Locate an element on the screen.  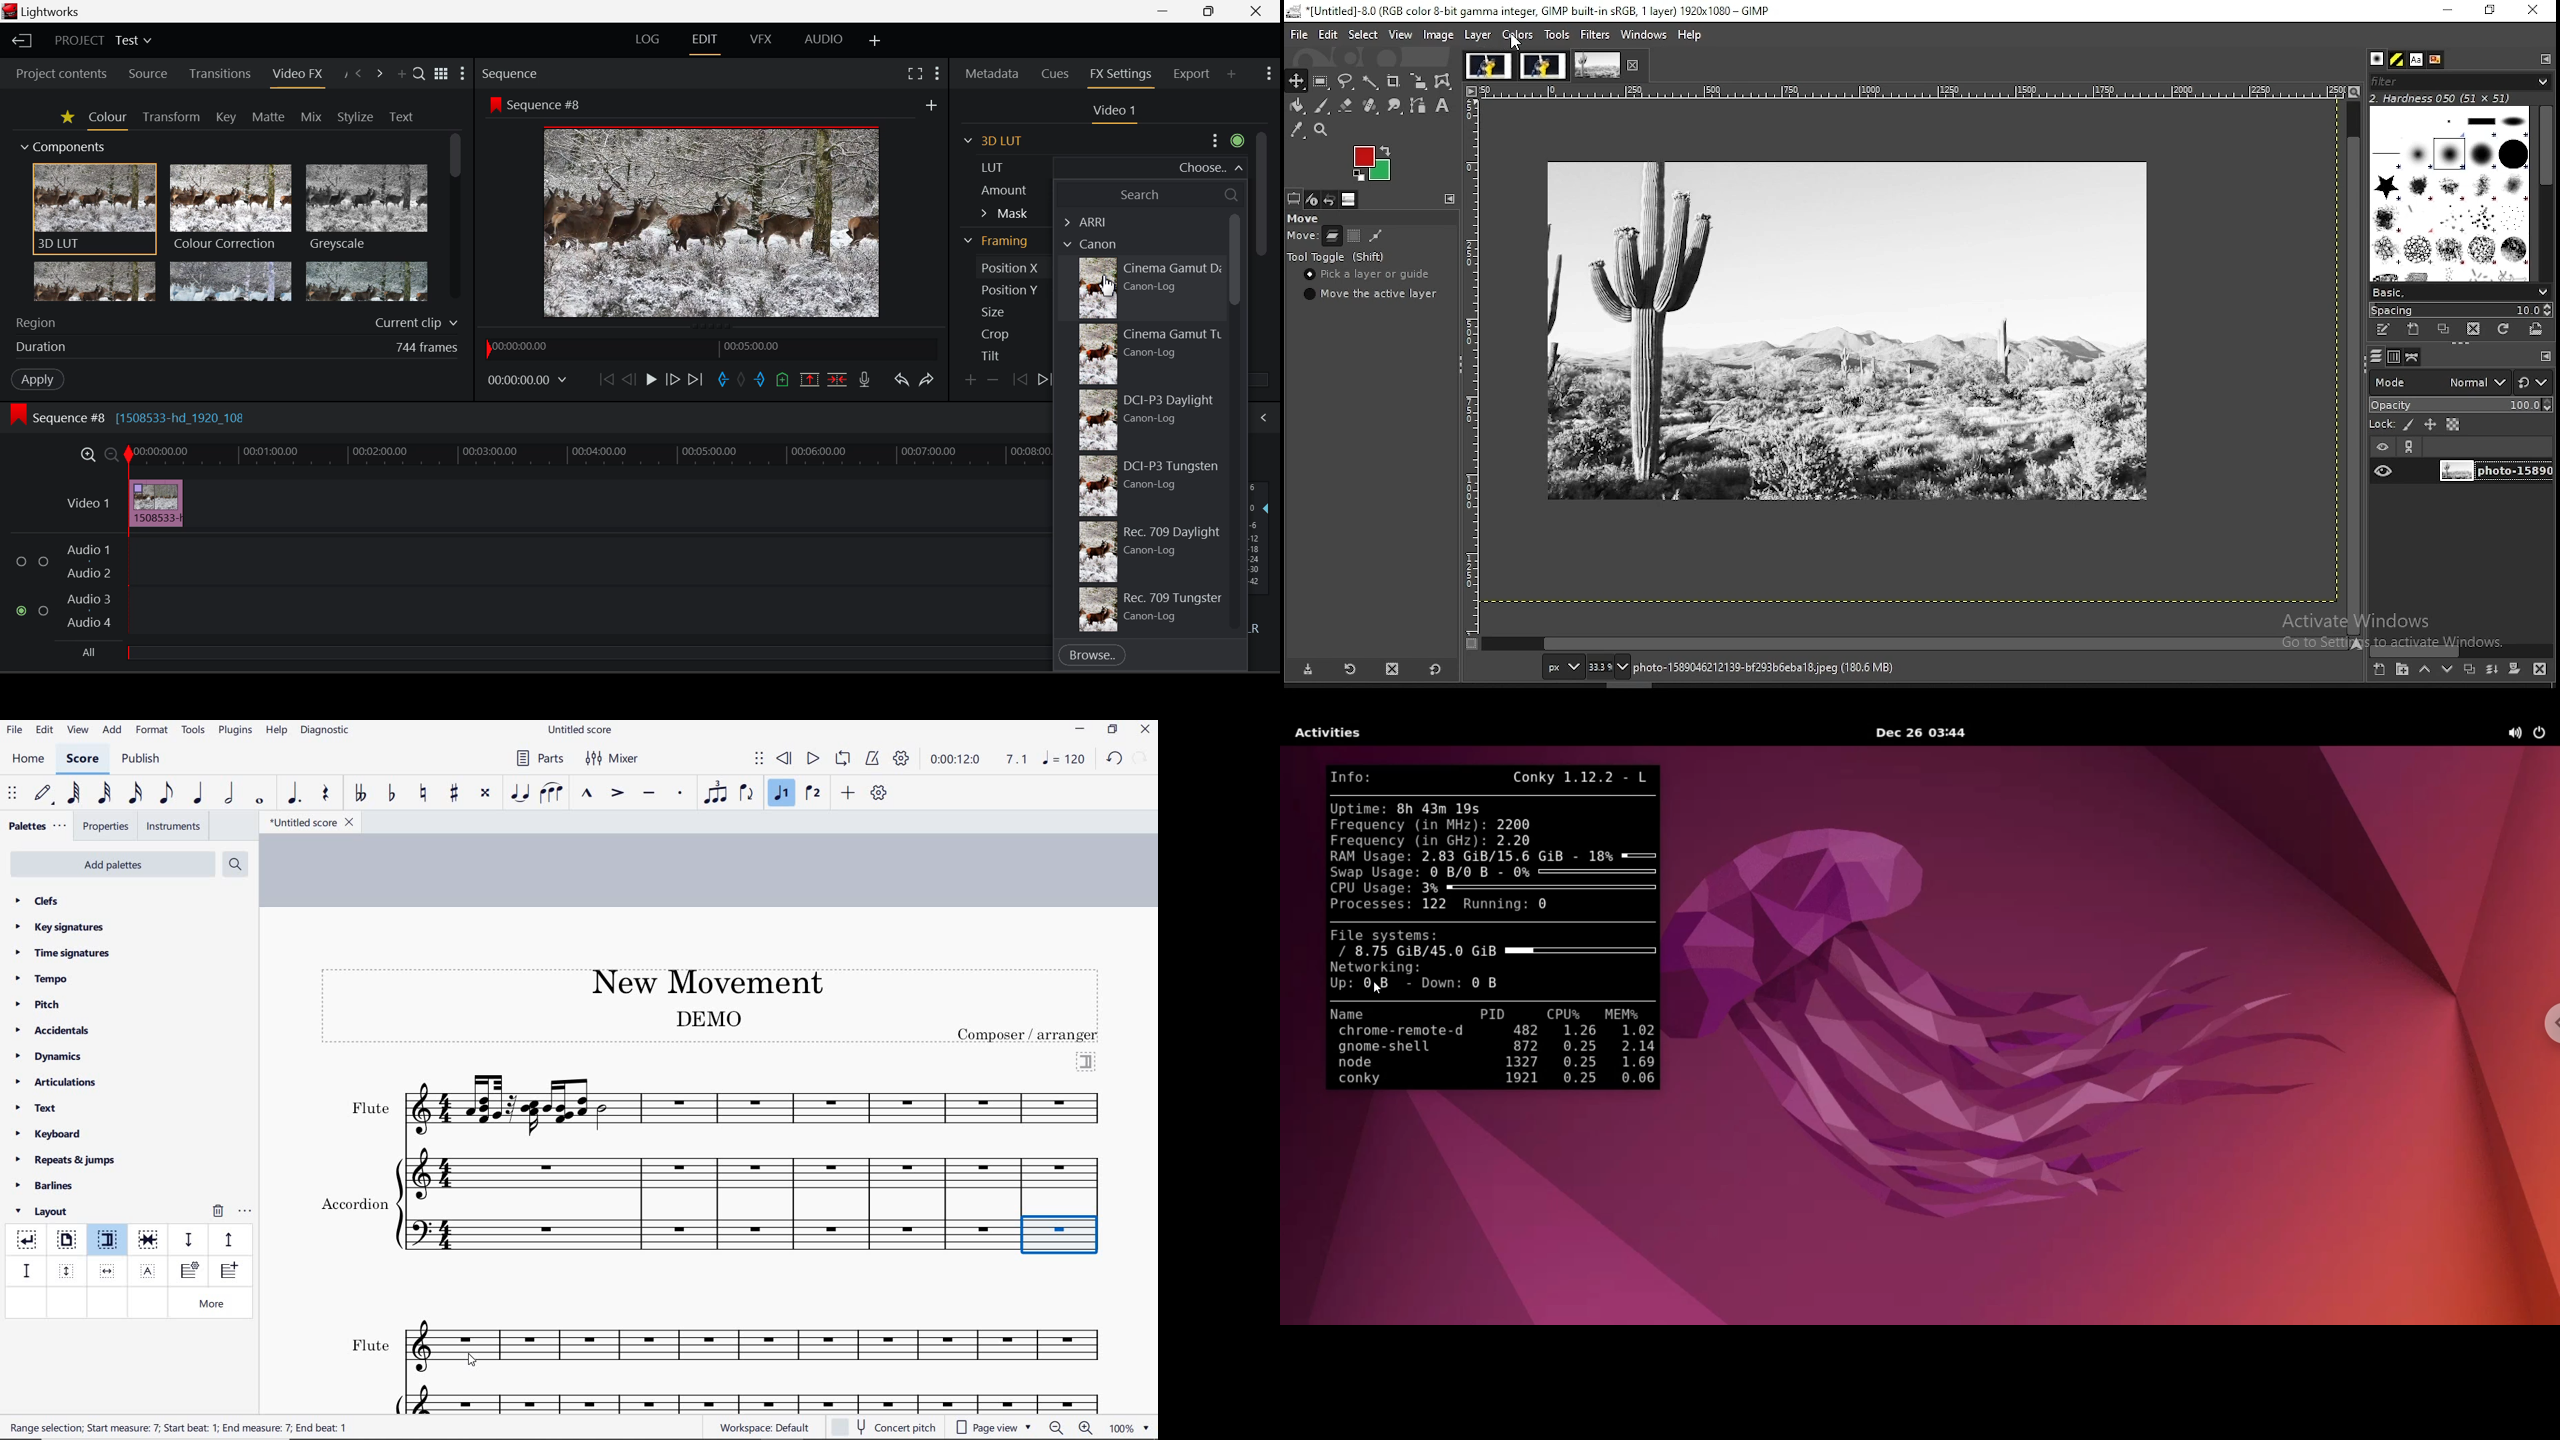
configure this pane is located at coordinates (2544, 58).